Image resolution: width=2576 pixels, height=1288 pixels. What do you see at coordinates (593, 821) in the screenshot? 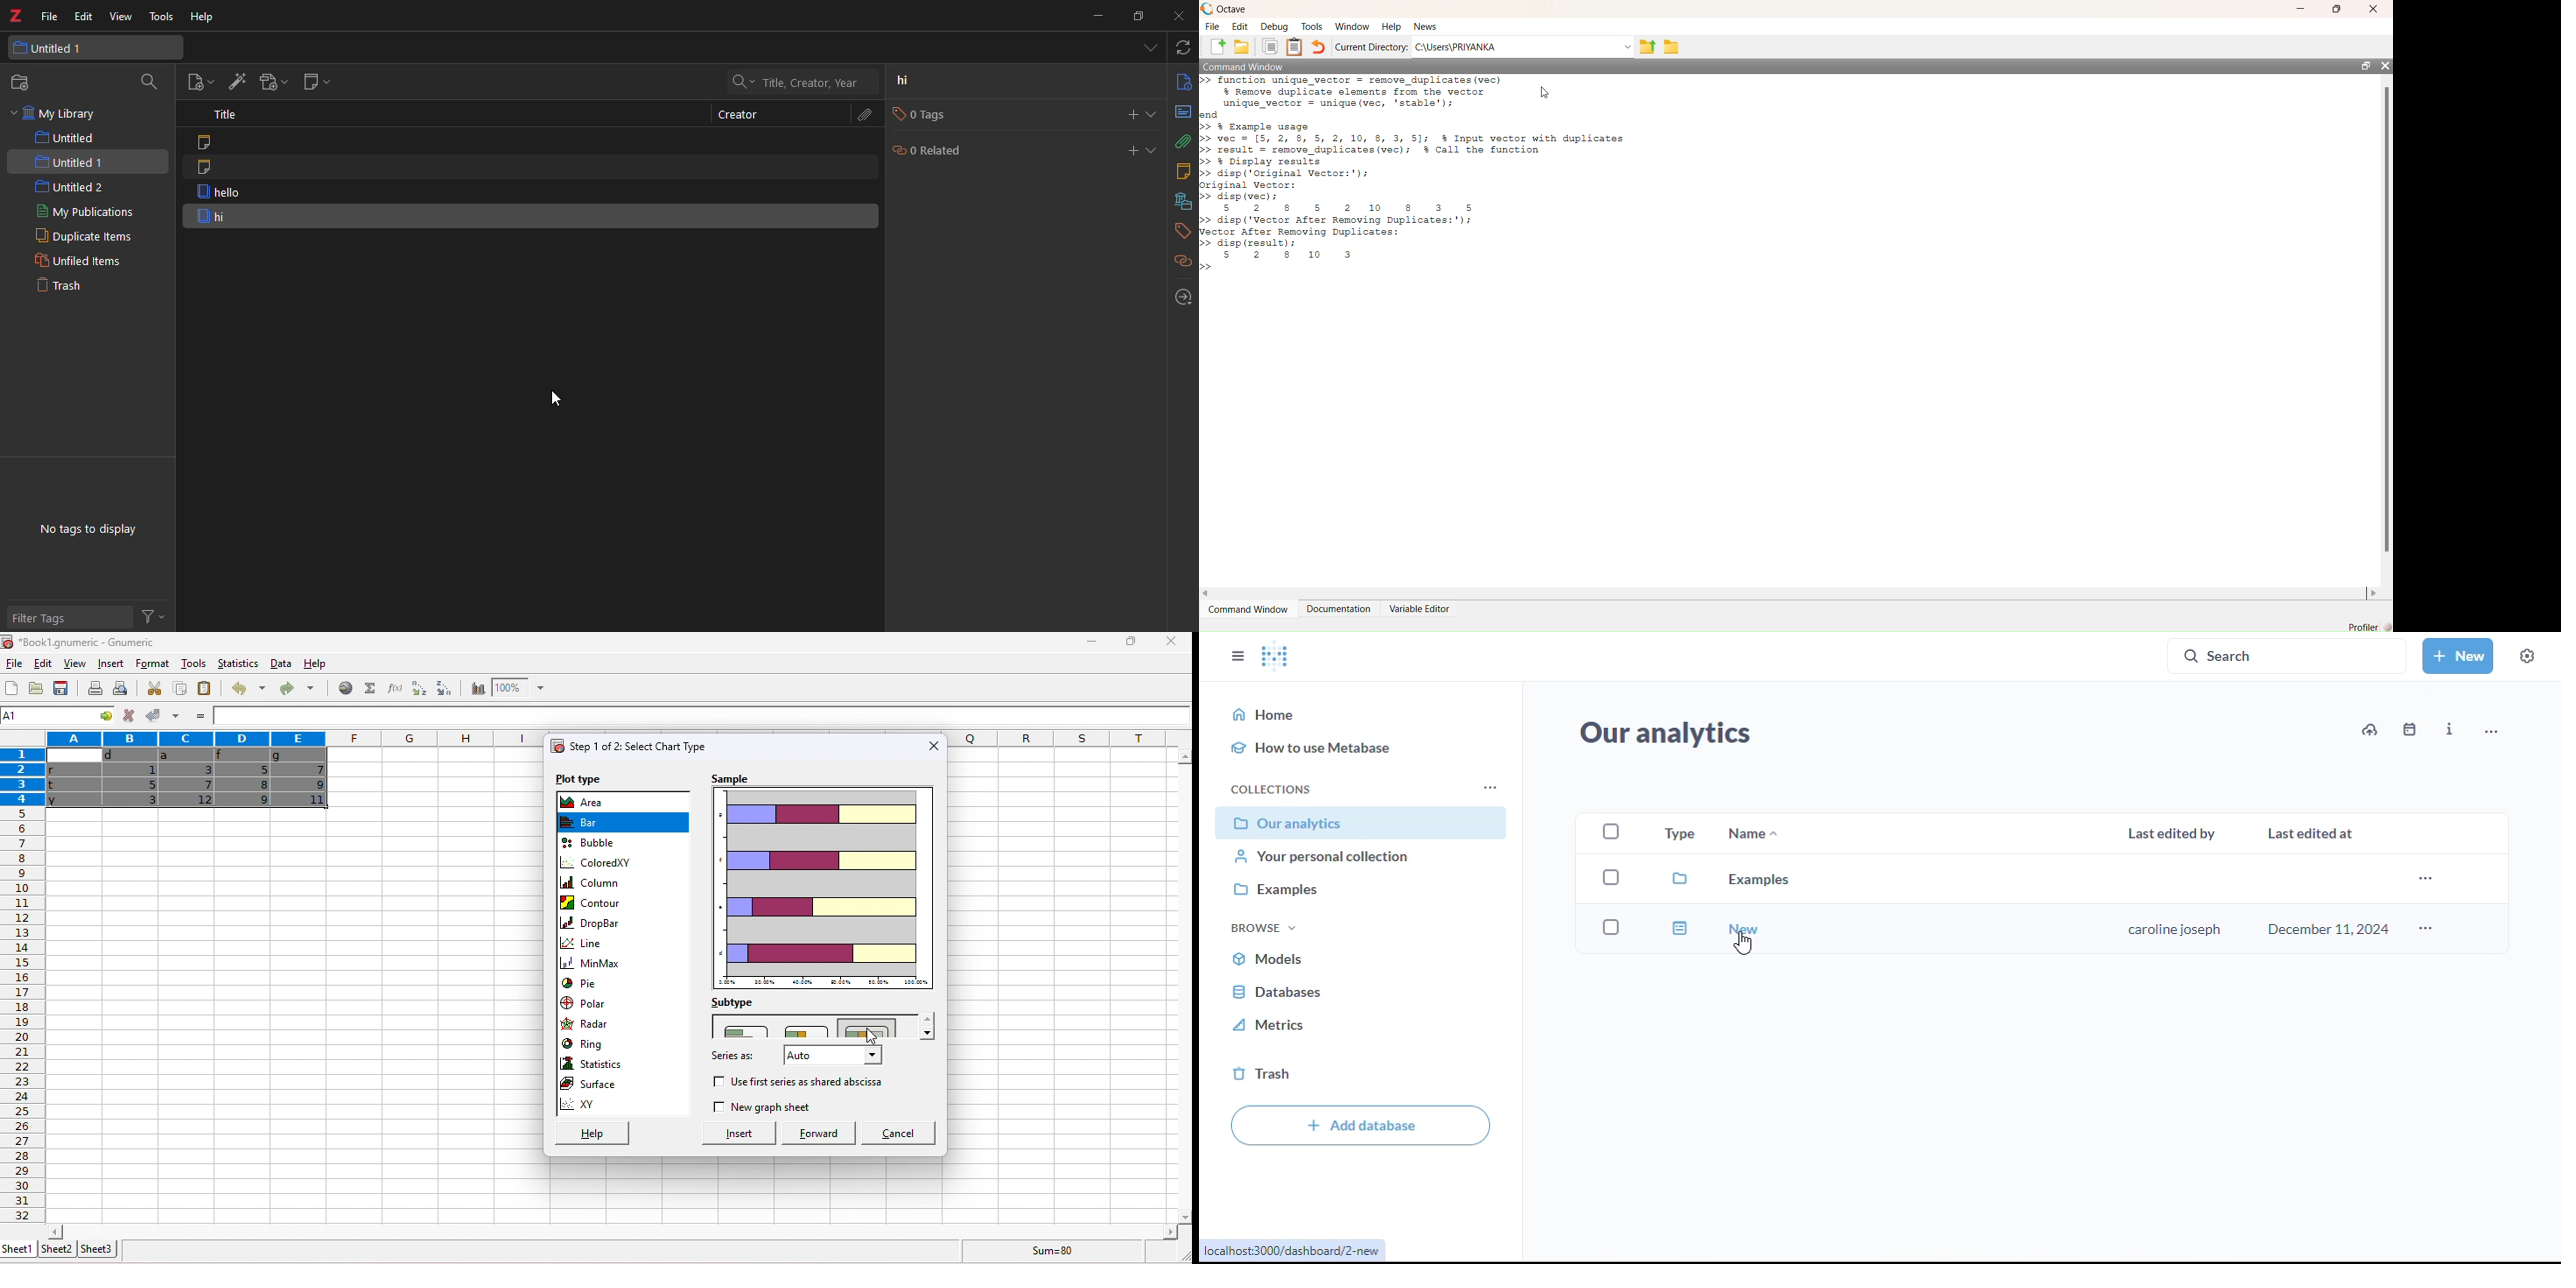
I see `bar` at bounding box center [593, 821].